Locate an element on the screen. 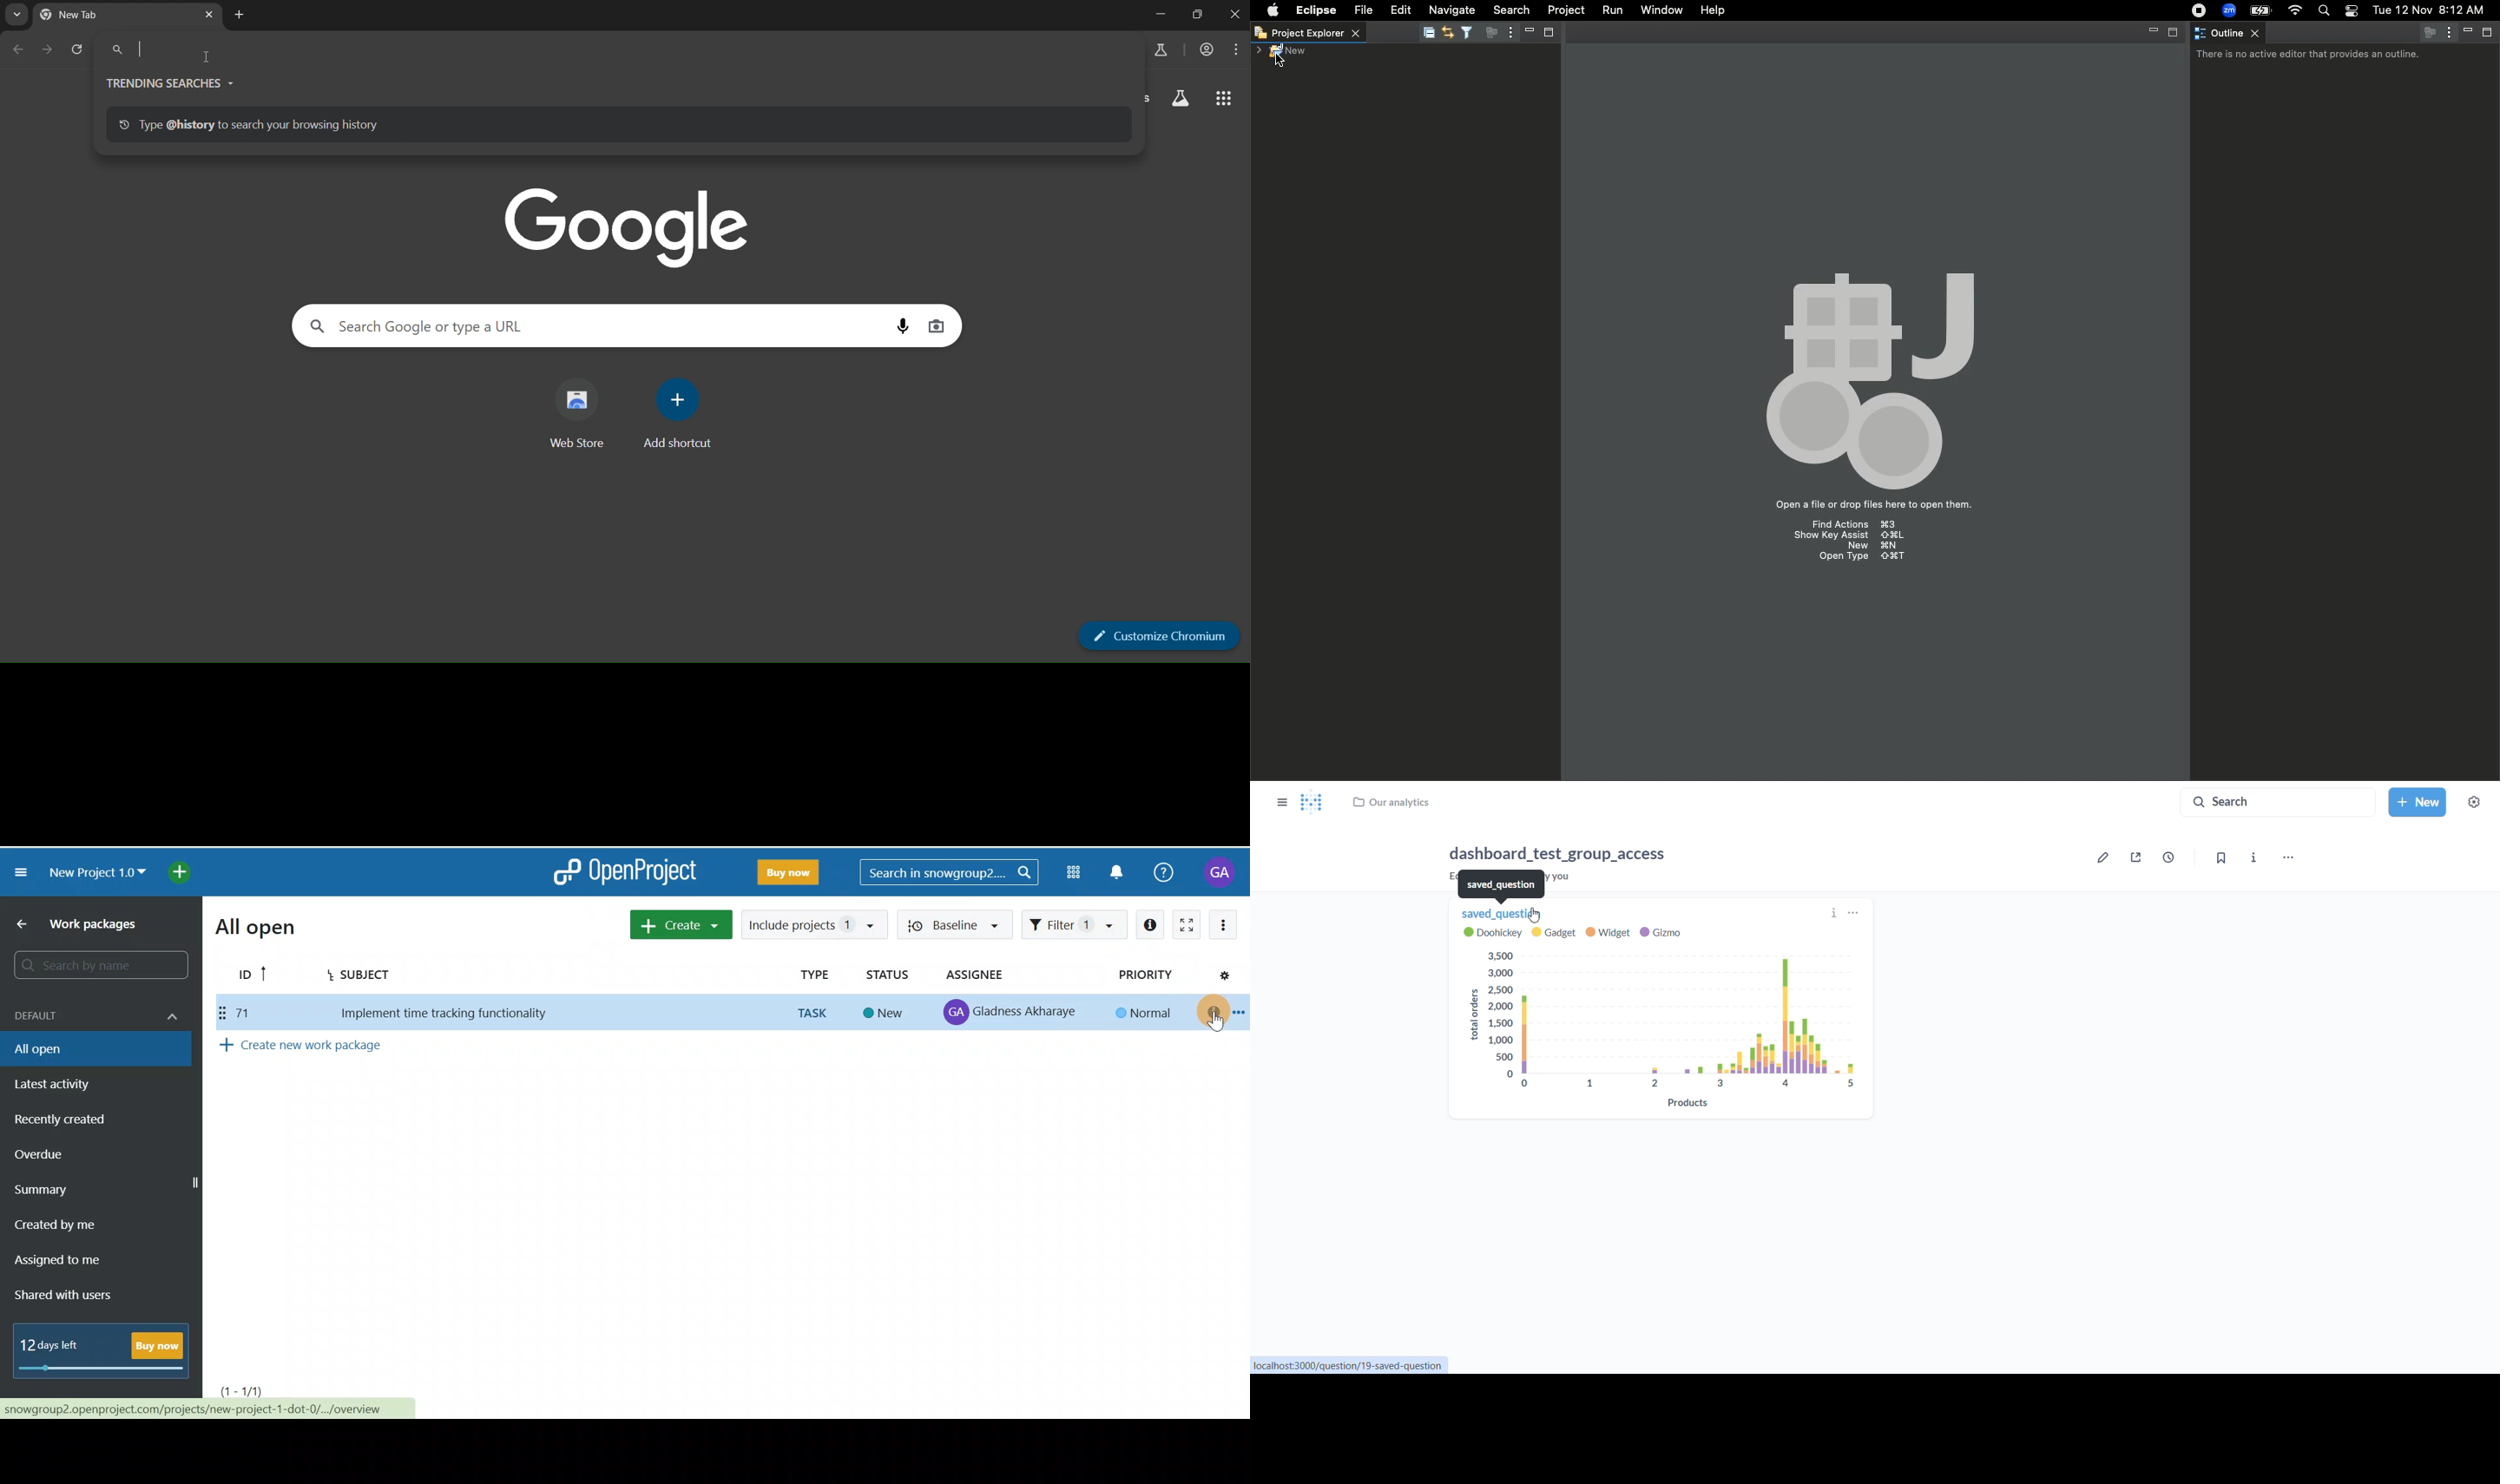 This screenshot has width=2520, height=1484. 12 days left is located at coordinates (53, 1345).